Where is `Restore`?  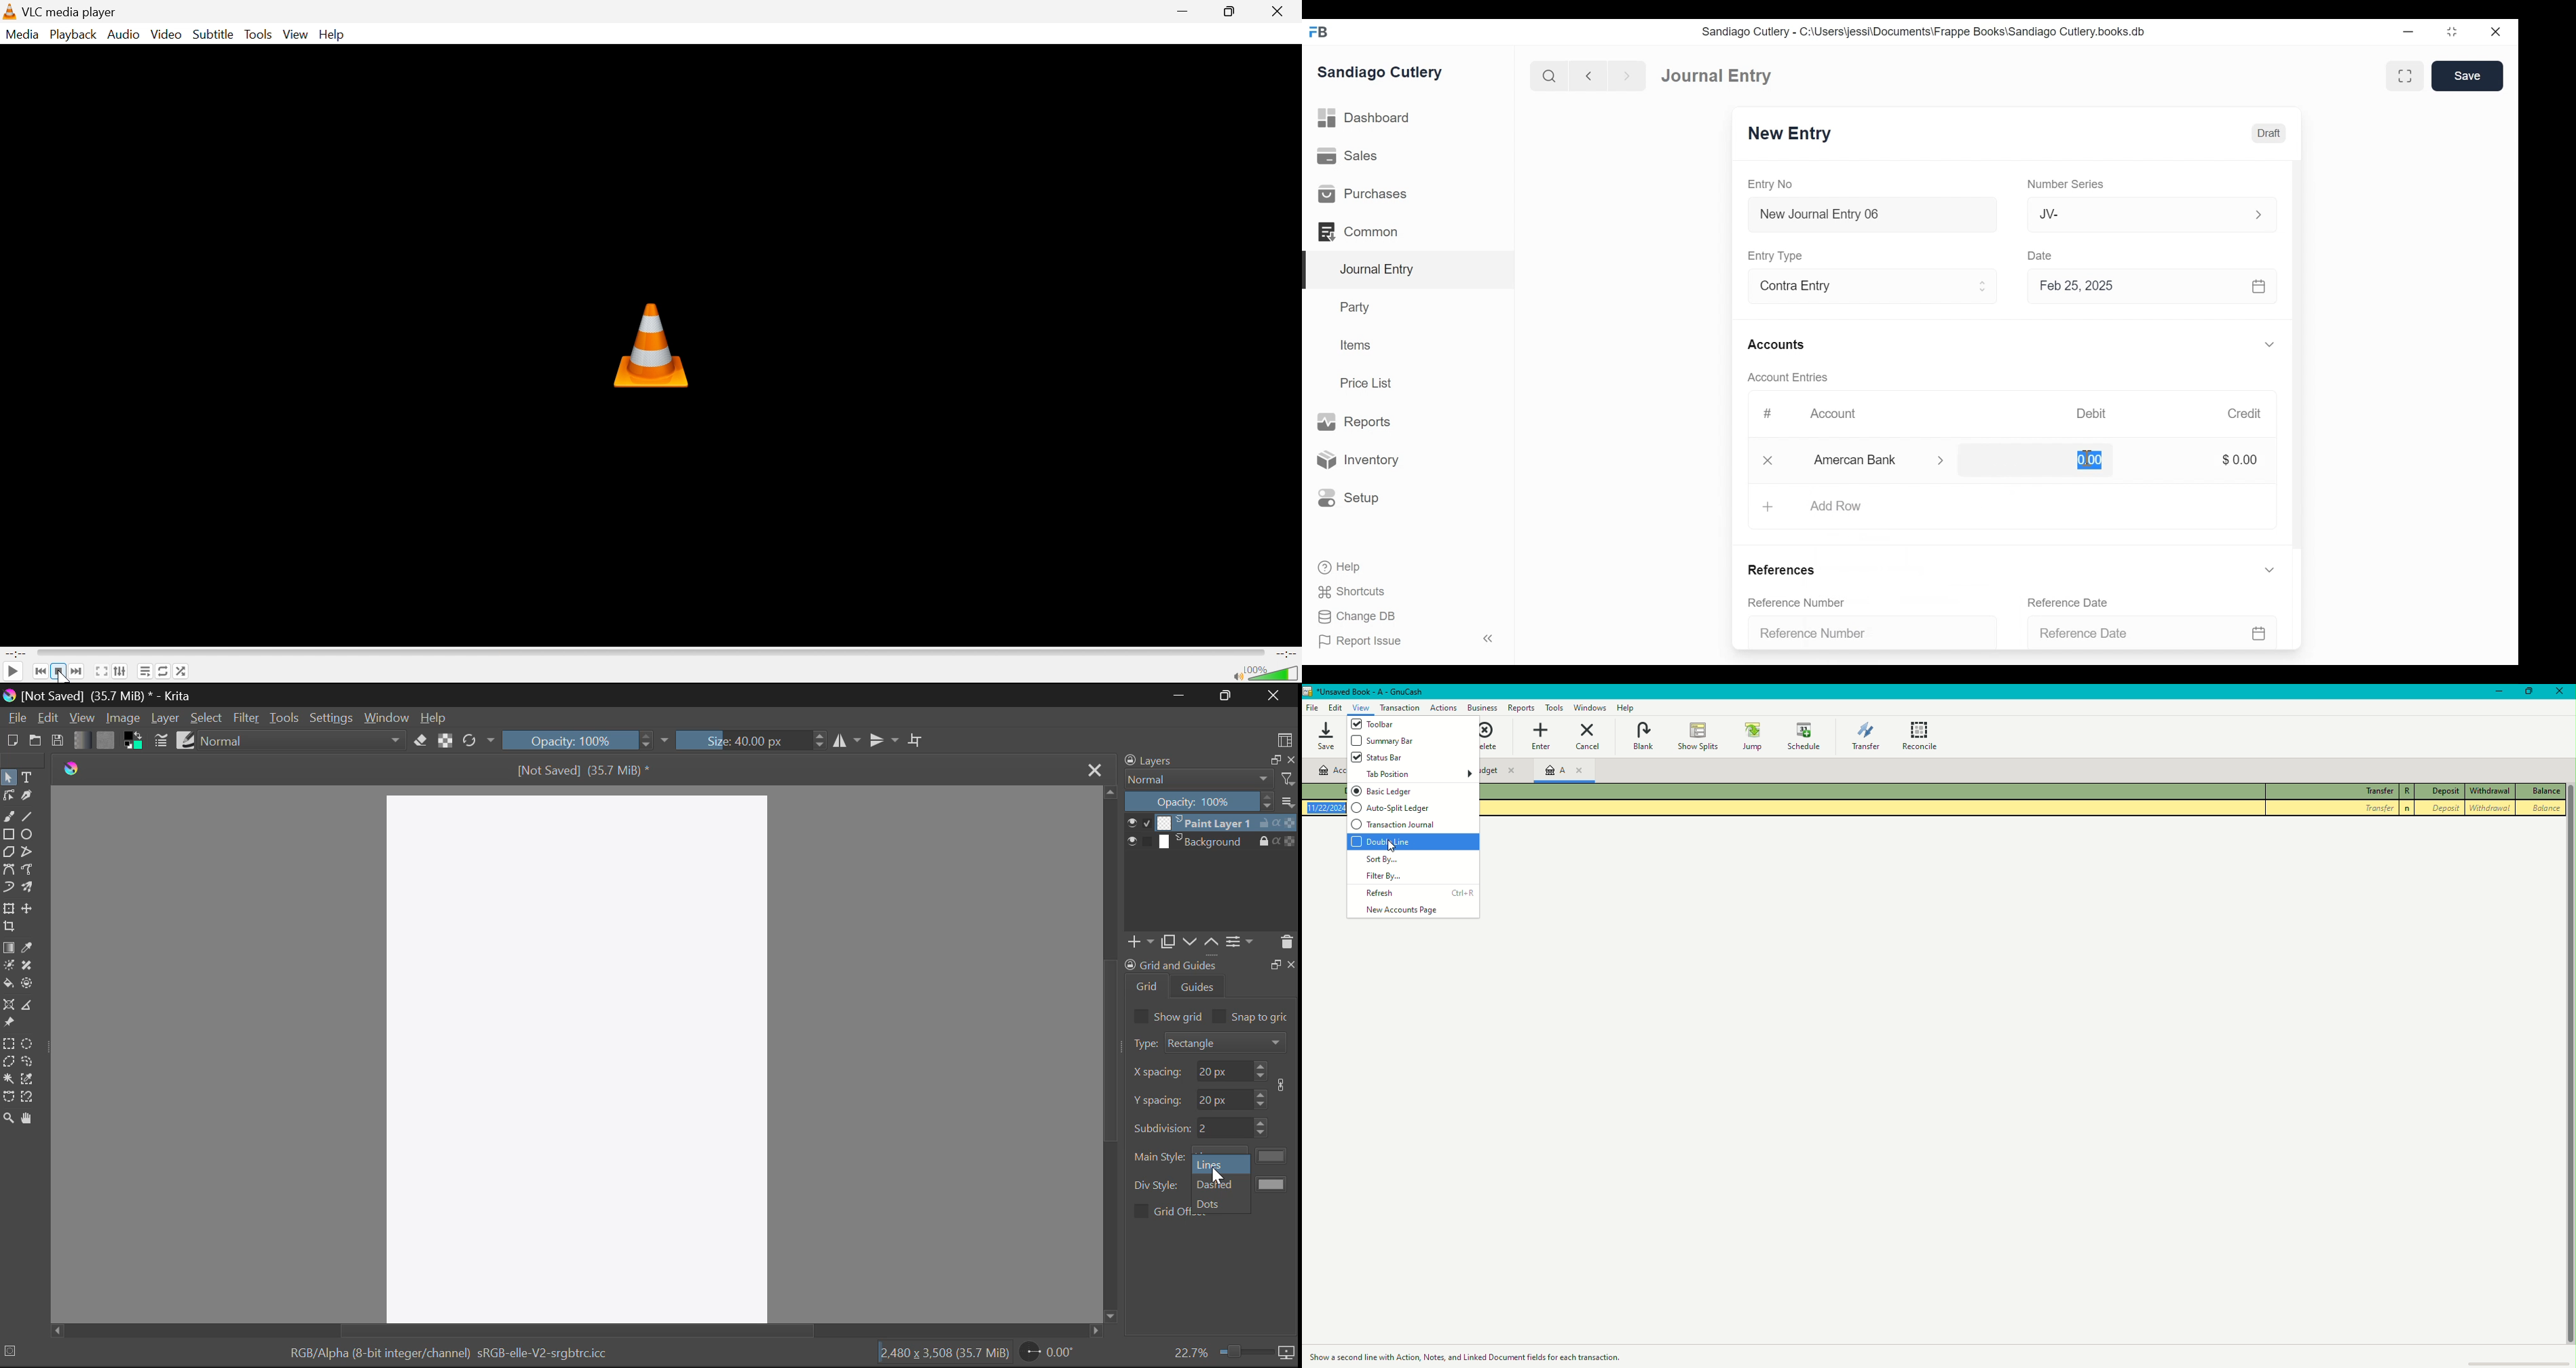
Restore is located at coordinates (2454, 31).